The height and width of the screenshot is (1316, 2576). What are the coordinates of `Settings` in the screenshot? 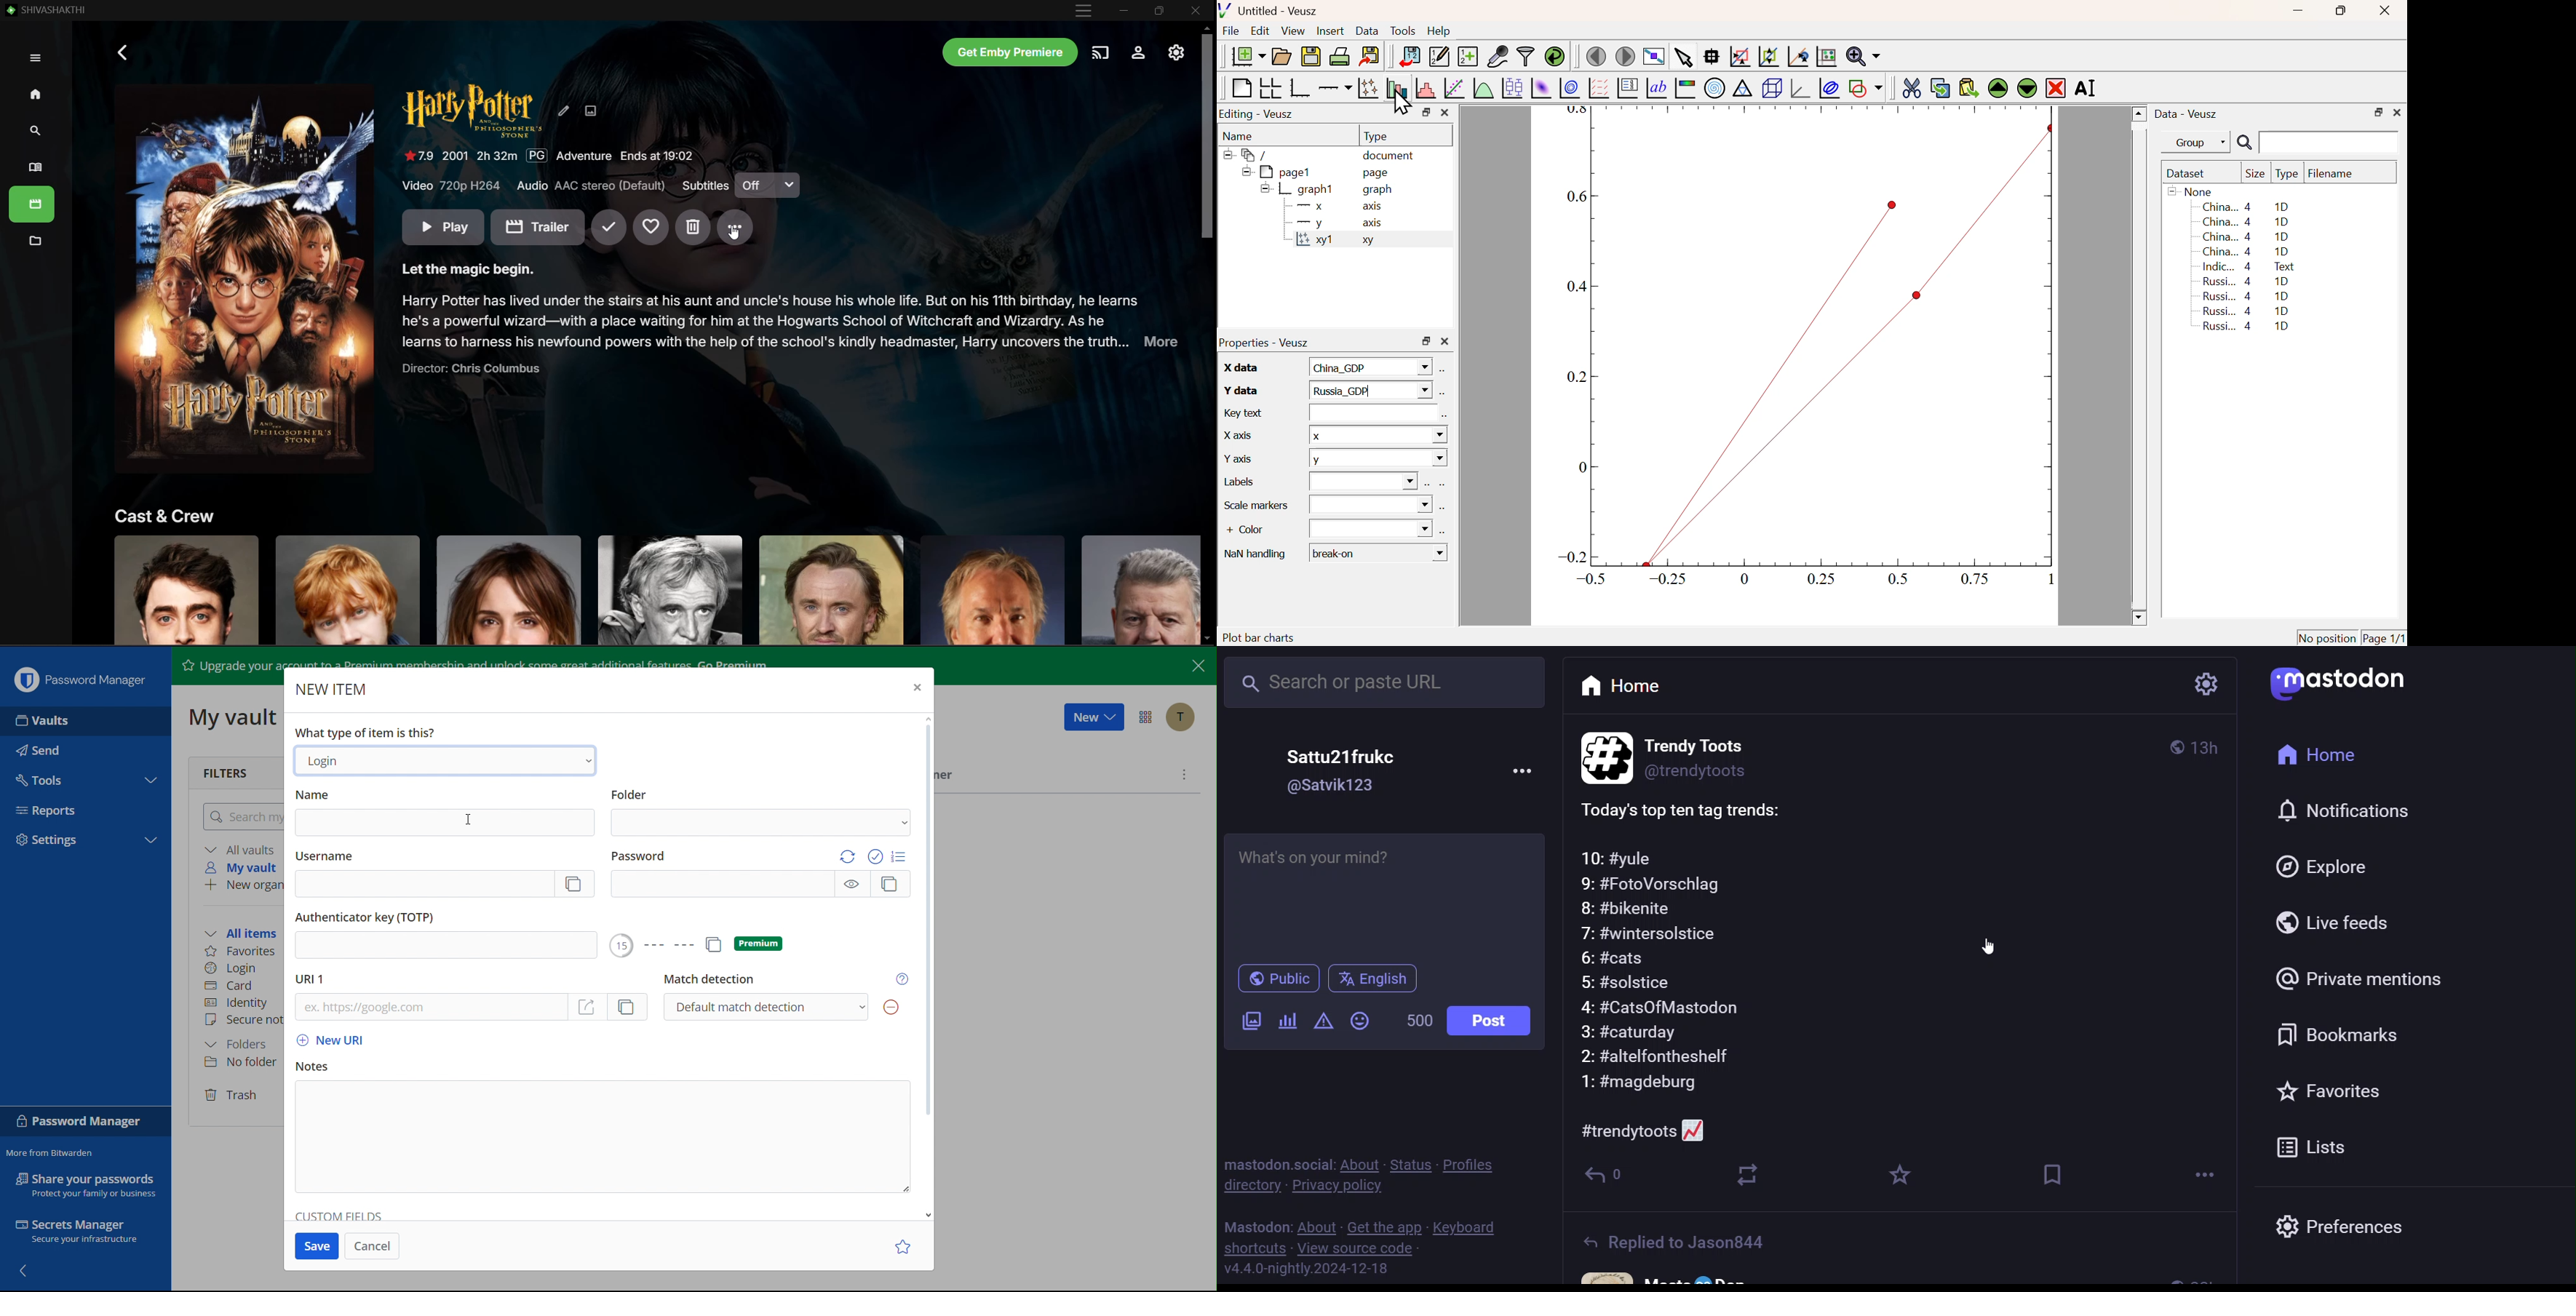 It's located at (1139, 52).